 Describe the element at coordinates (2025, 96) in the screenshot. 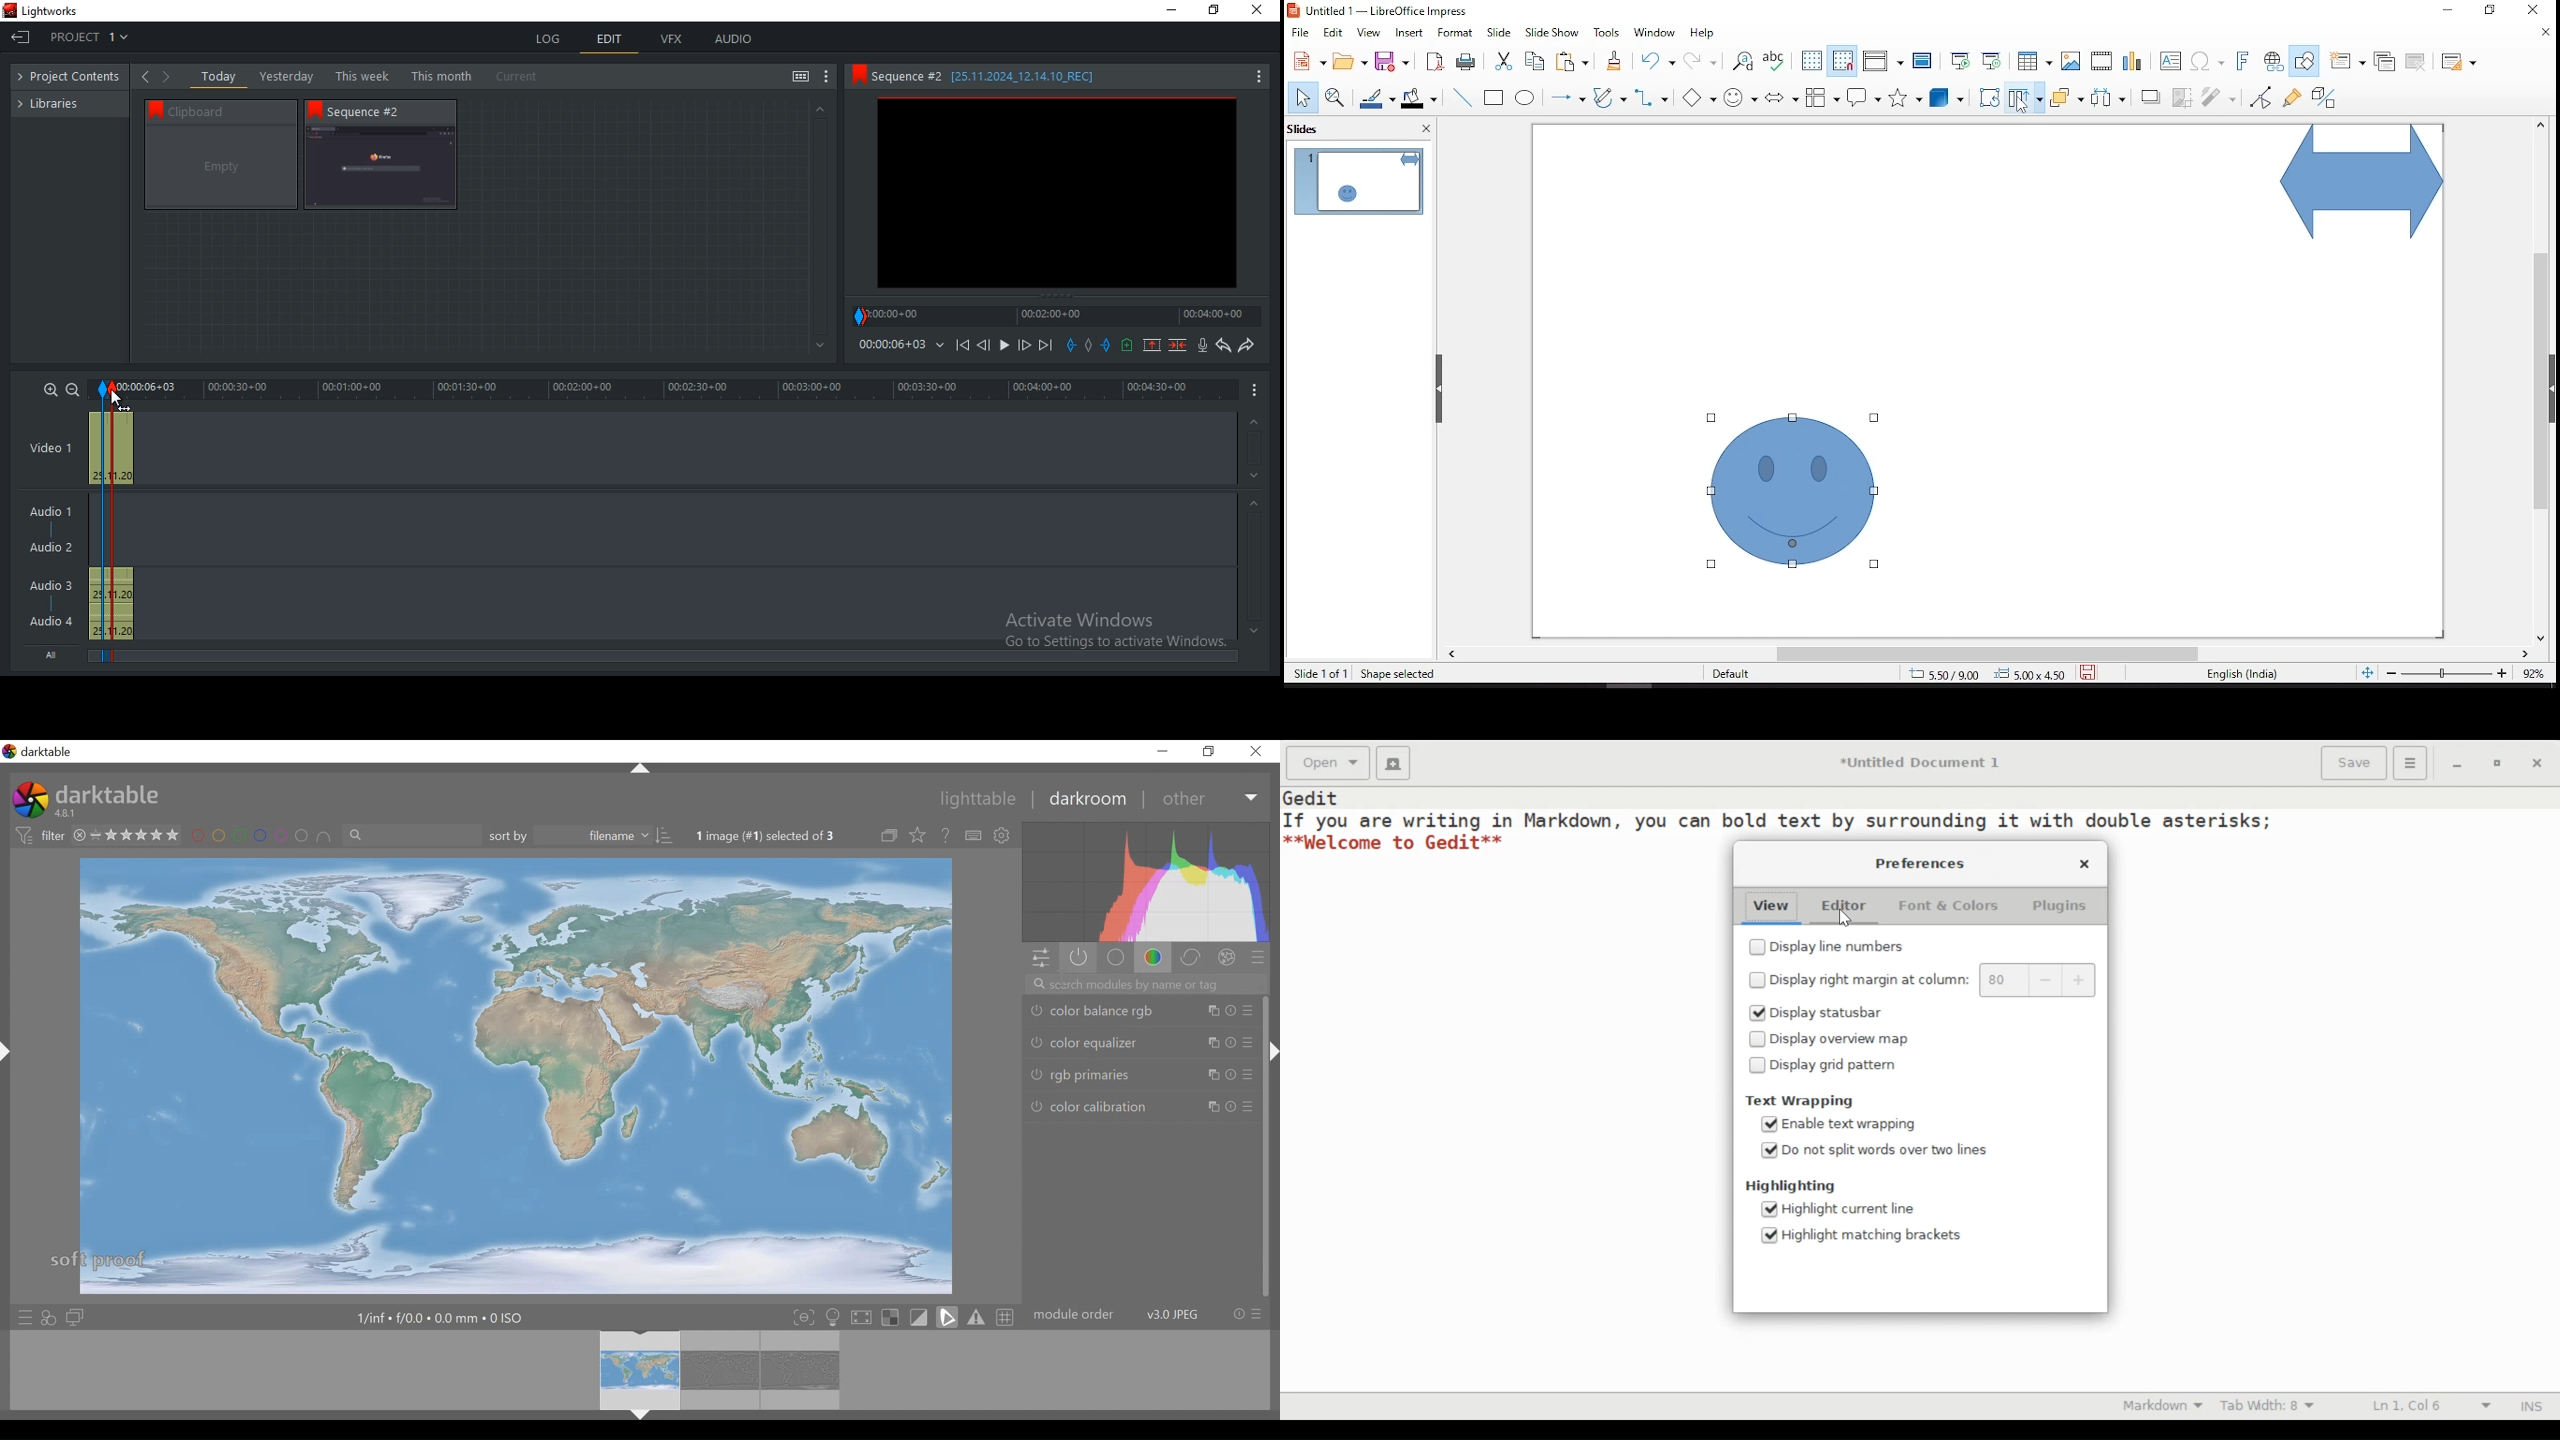

I see `align objects` at that location.